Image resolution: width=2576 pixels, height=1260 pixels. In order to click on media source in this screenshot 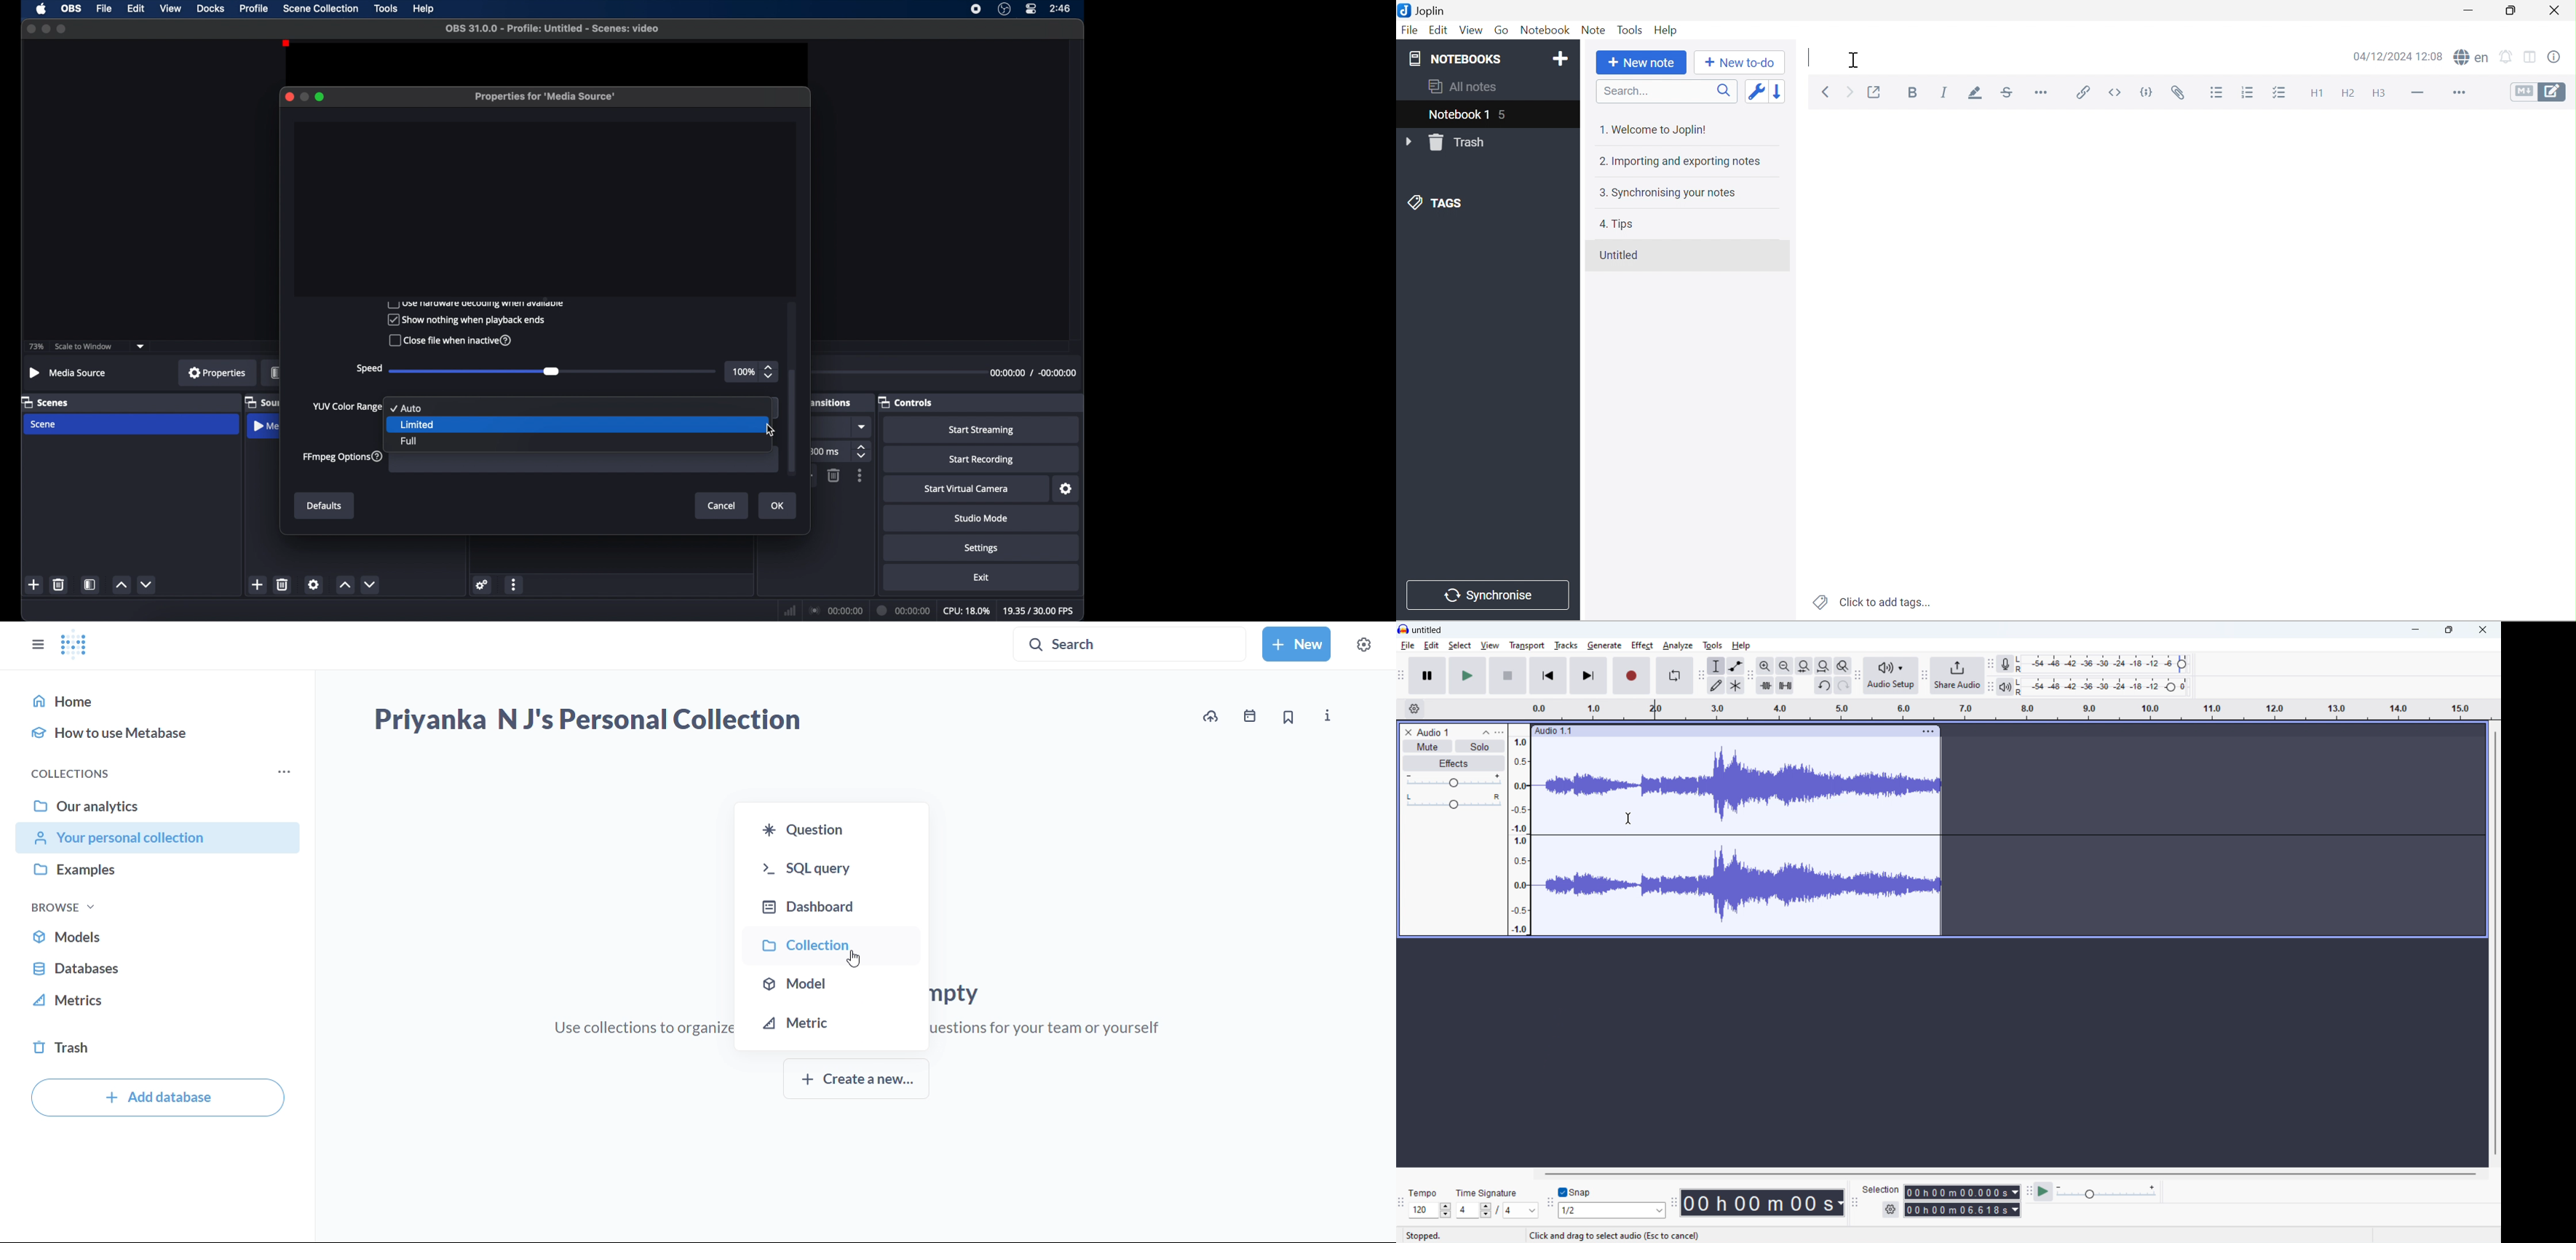, I will do `click(265, 428)`.